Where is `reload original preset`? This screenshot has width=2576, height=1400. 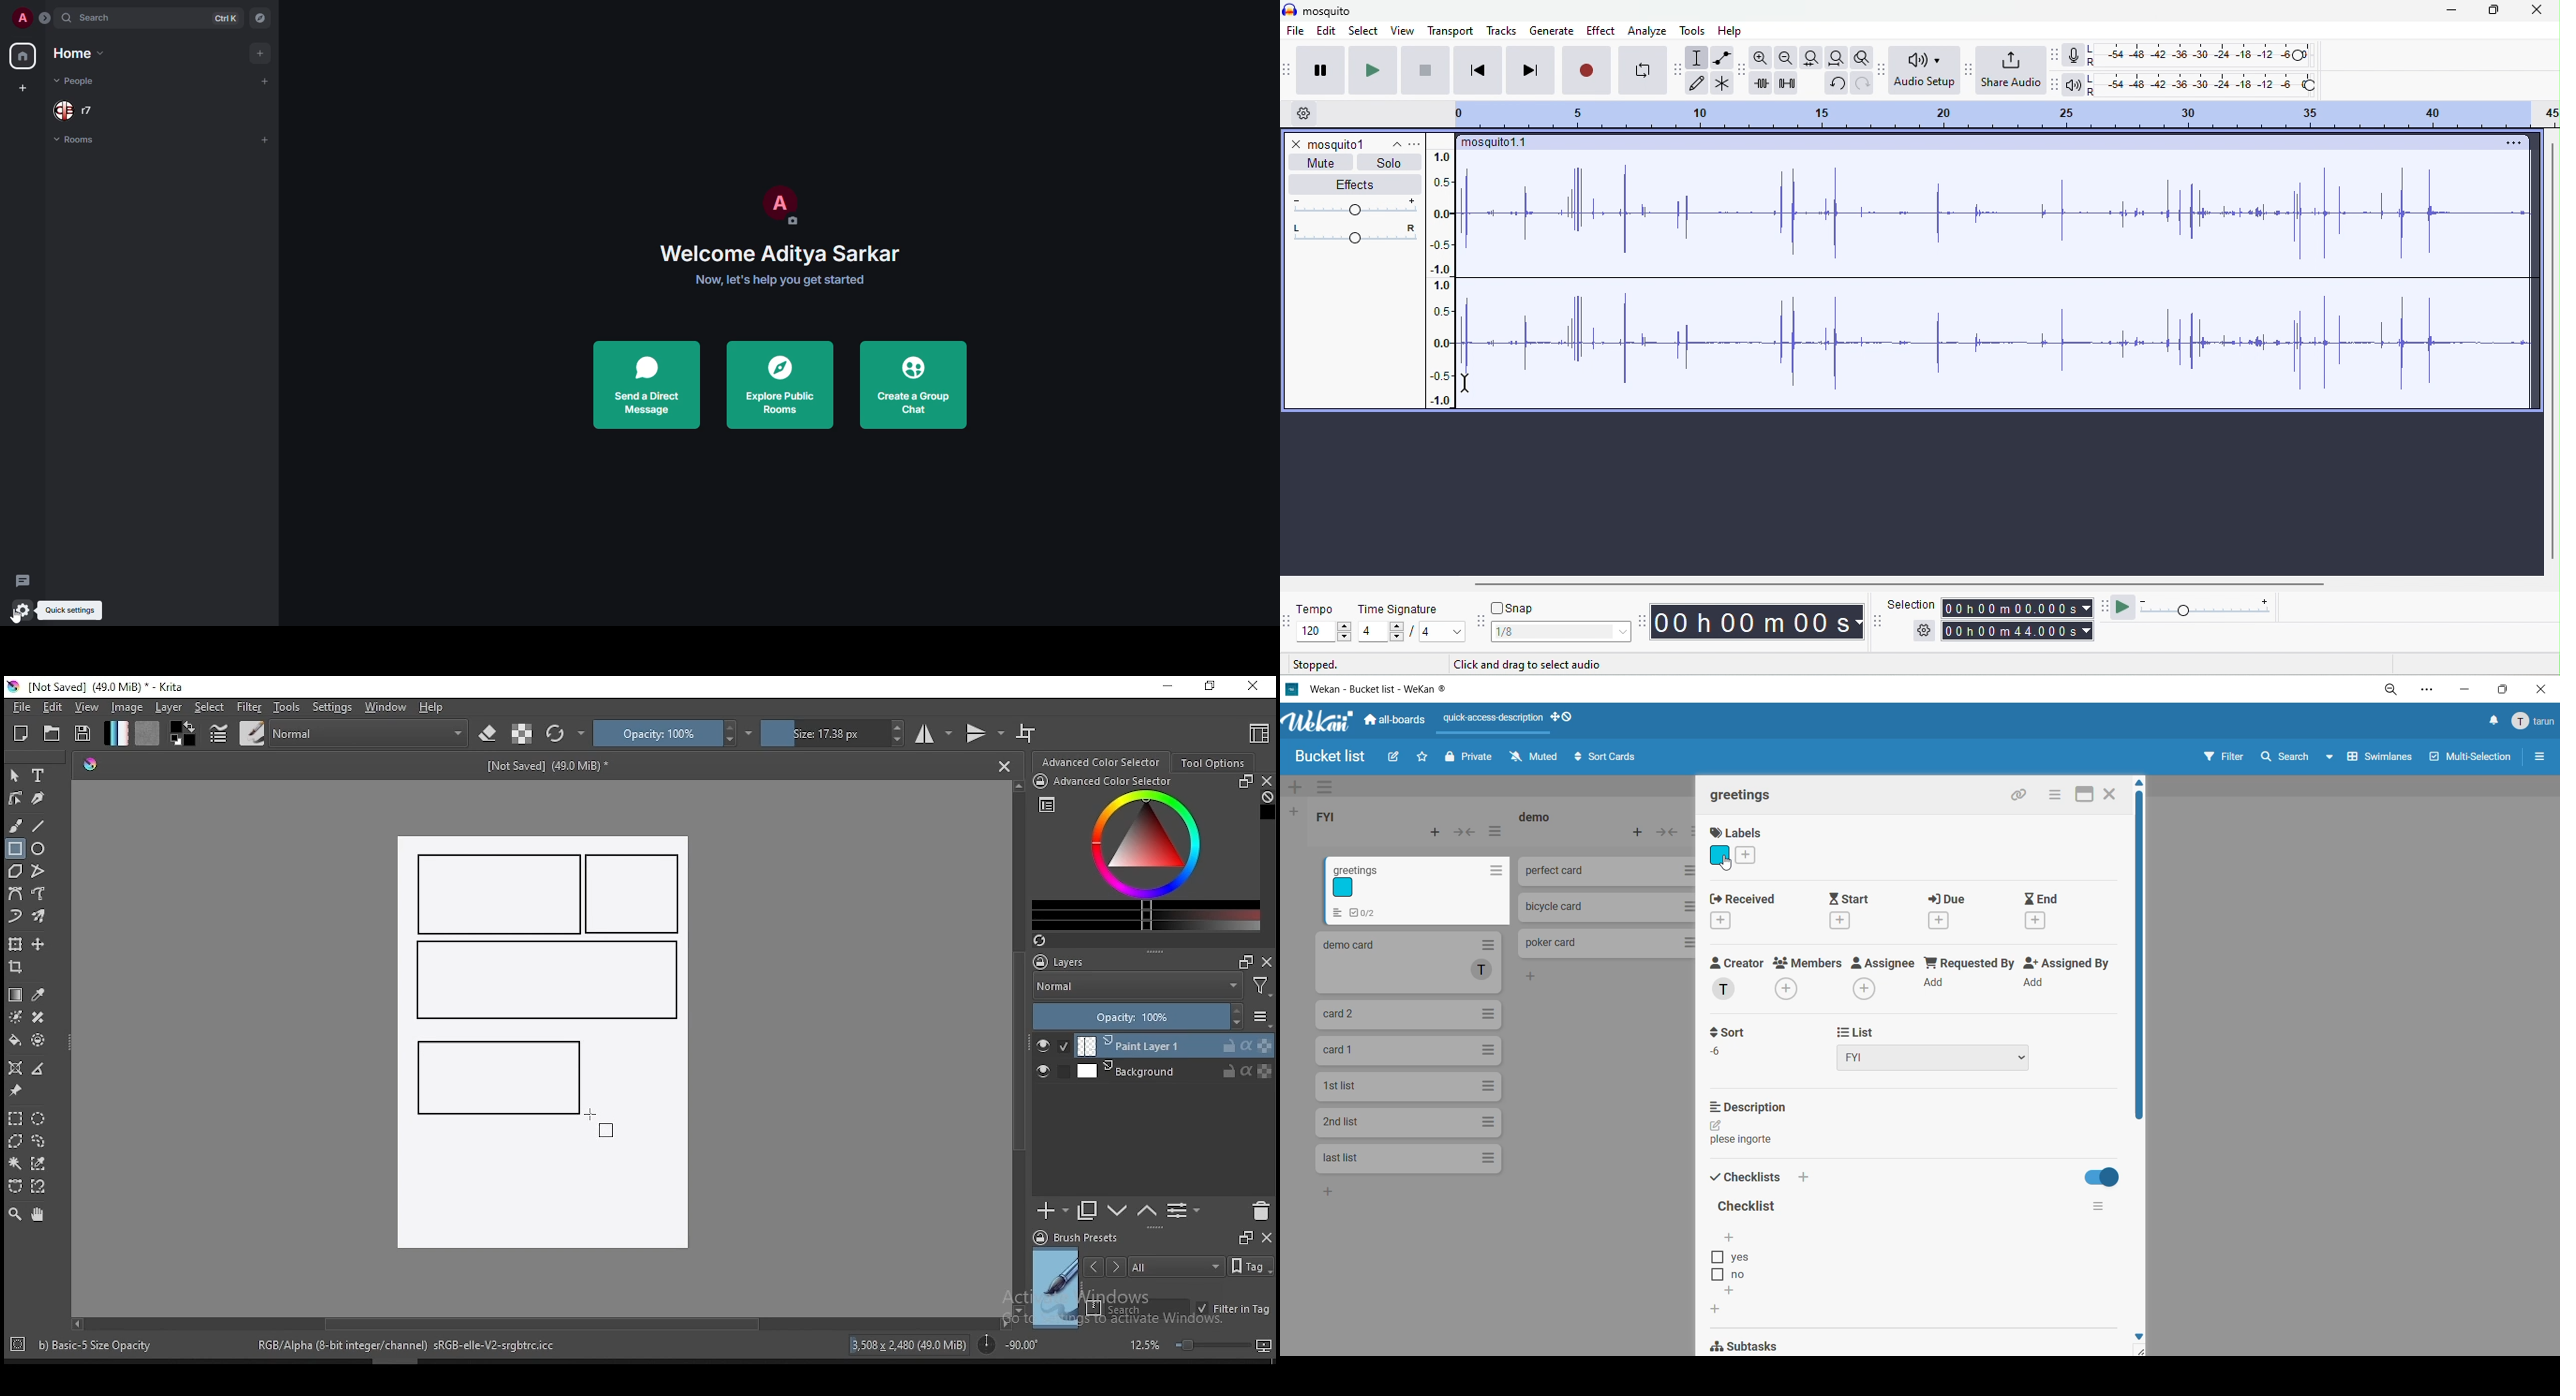
reload original preset is located at coordinates (566, 733).